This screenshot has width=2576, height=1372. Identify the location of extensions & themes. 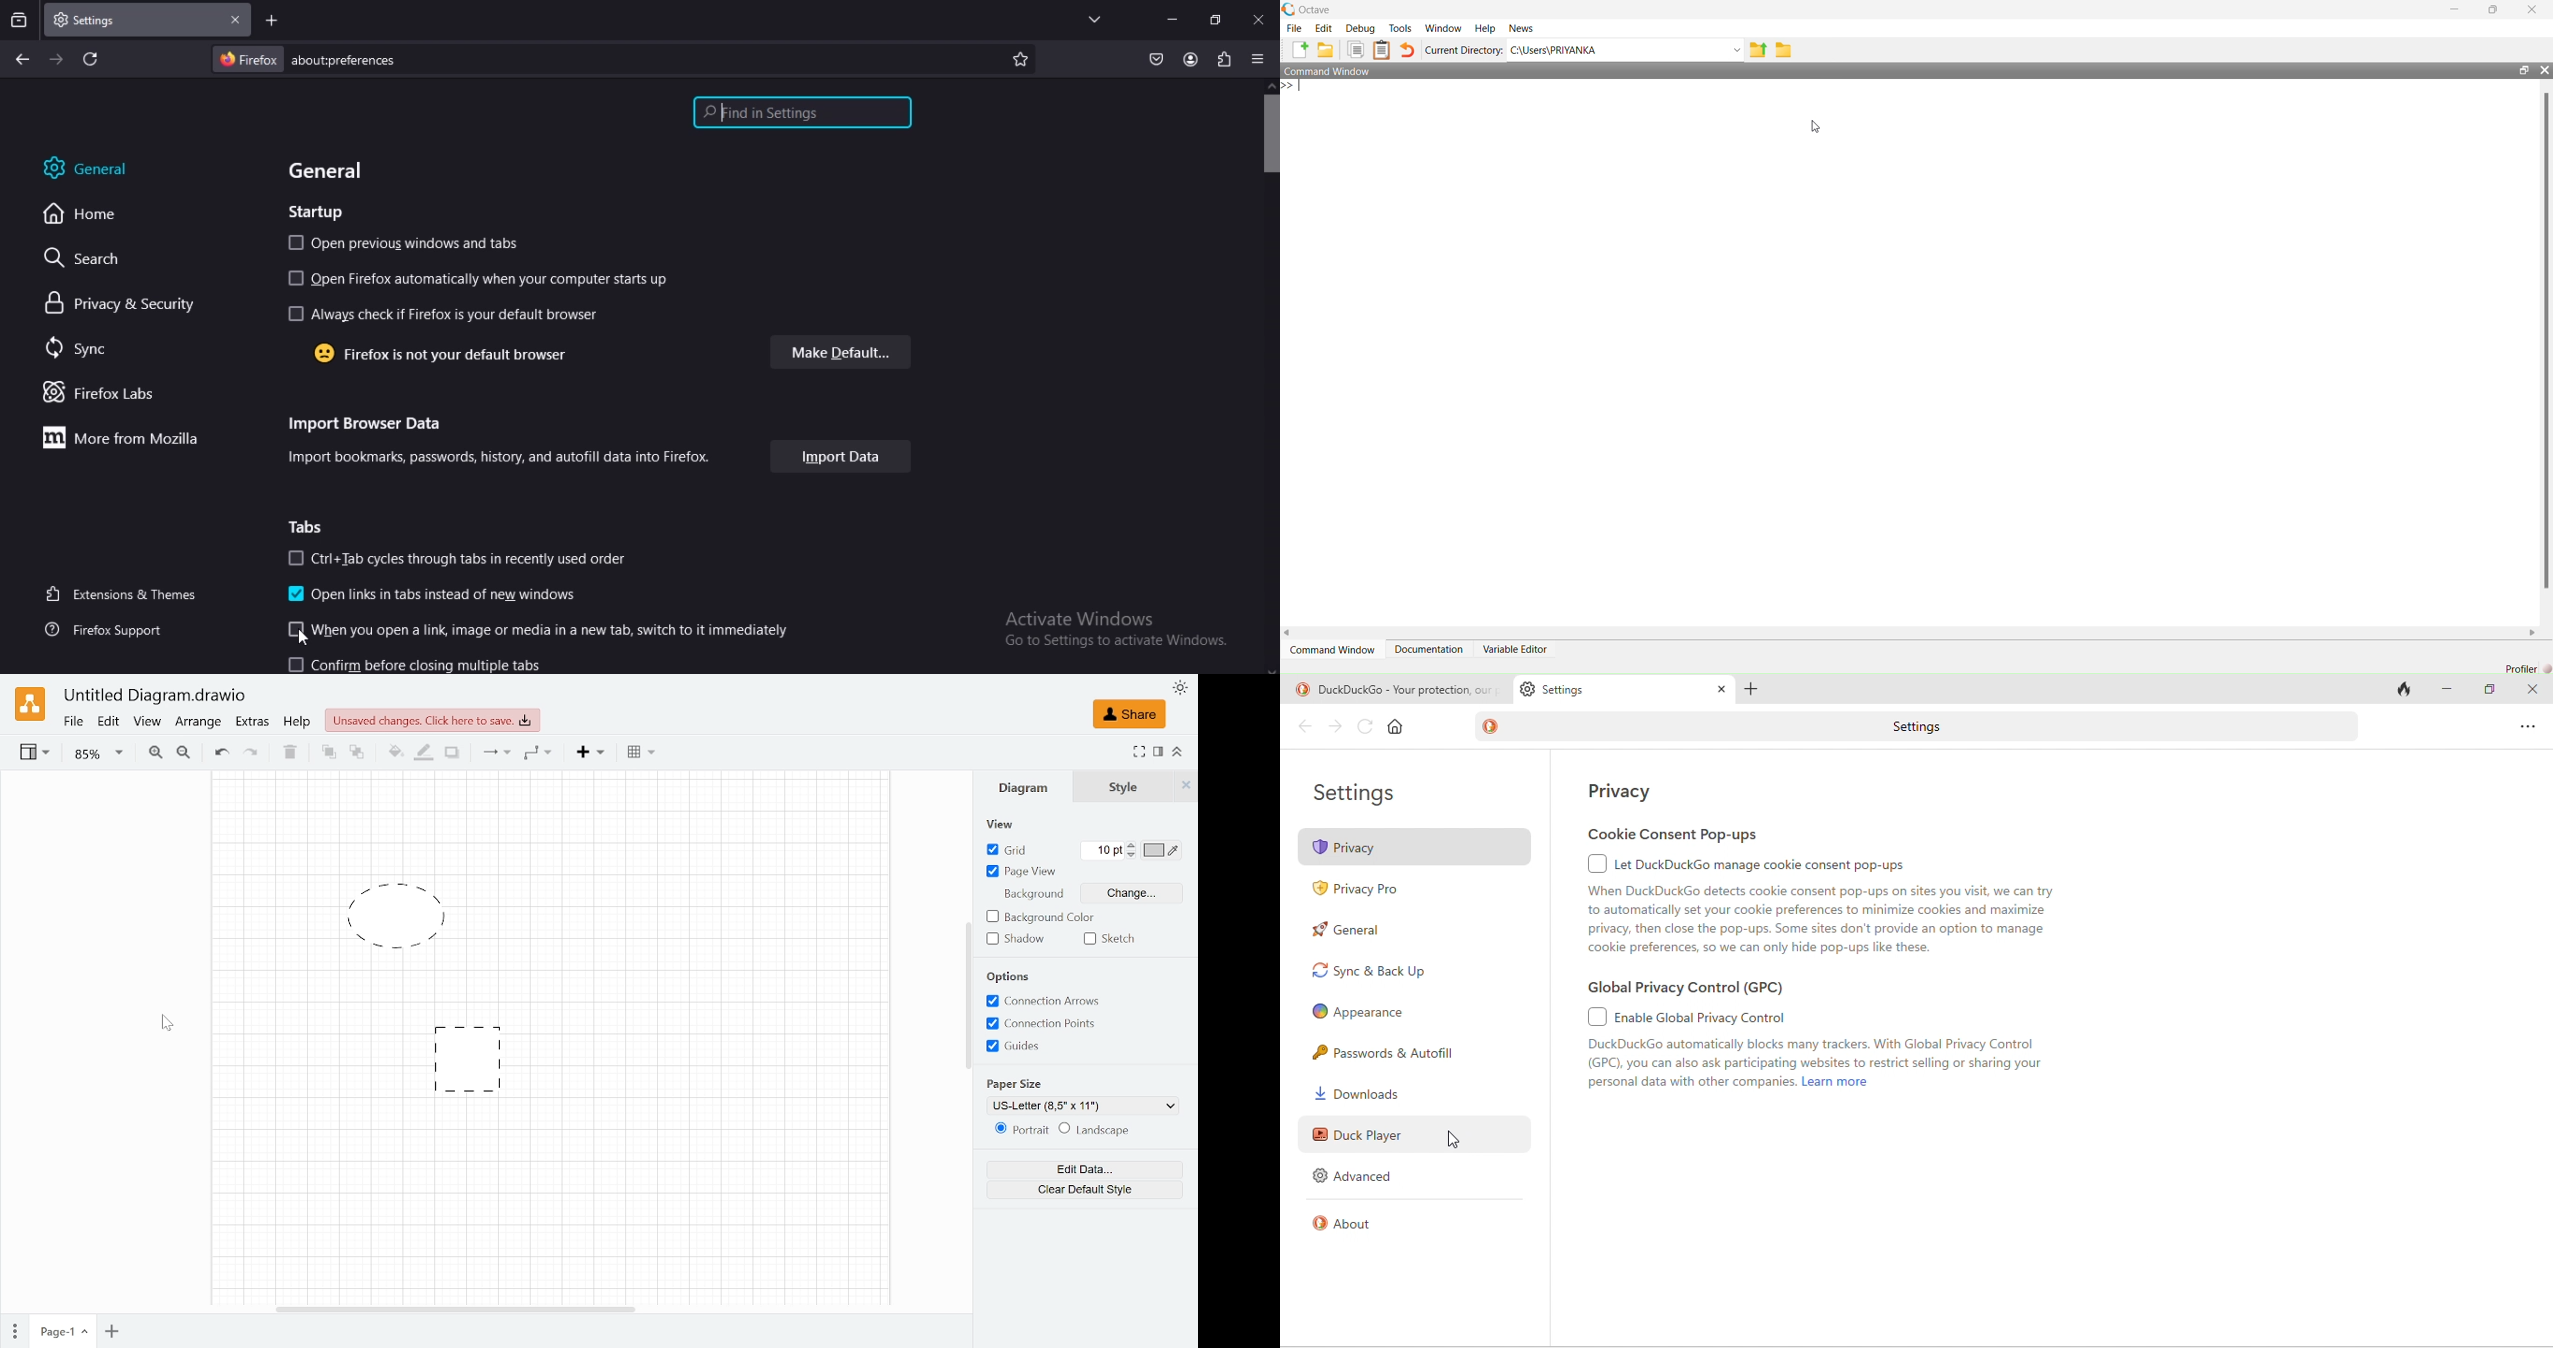
(121, 594).